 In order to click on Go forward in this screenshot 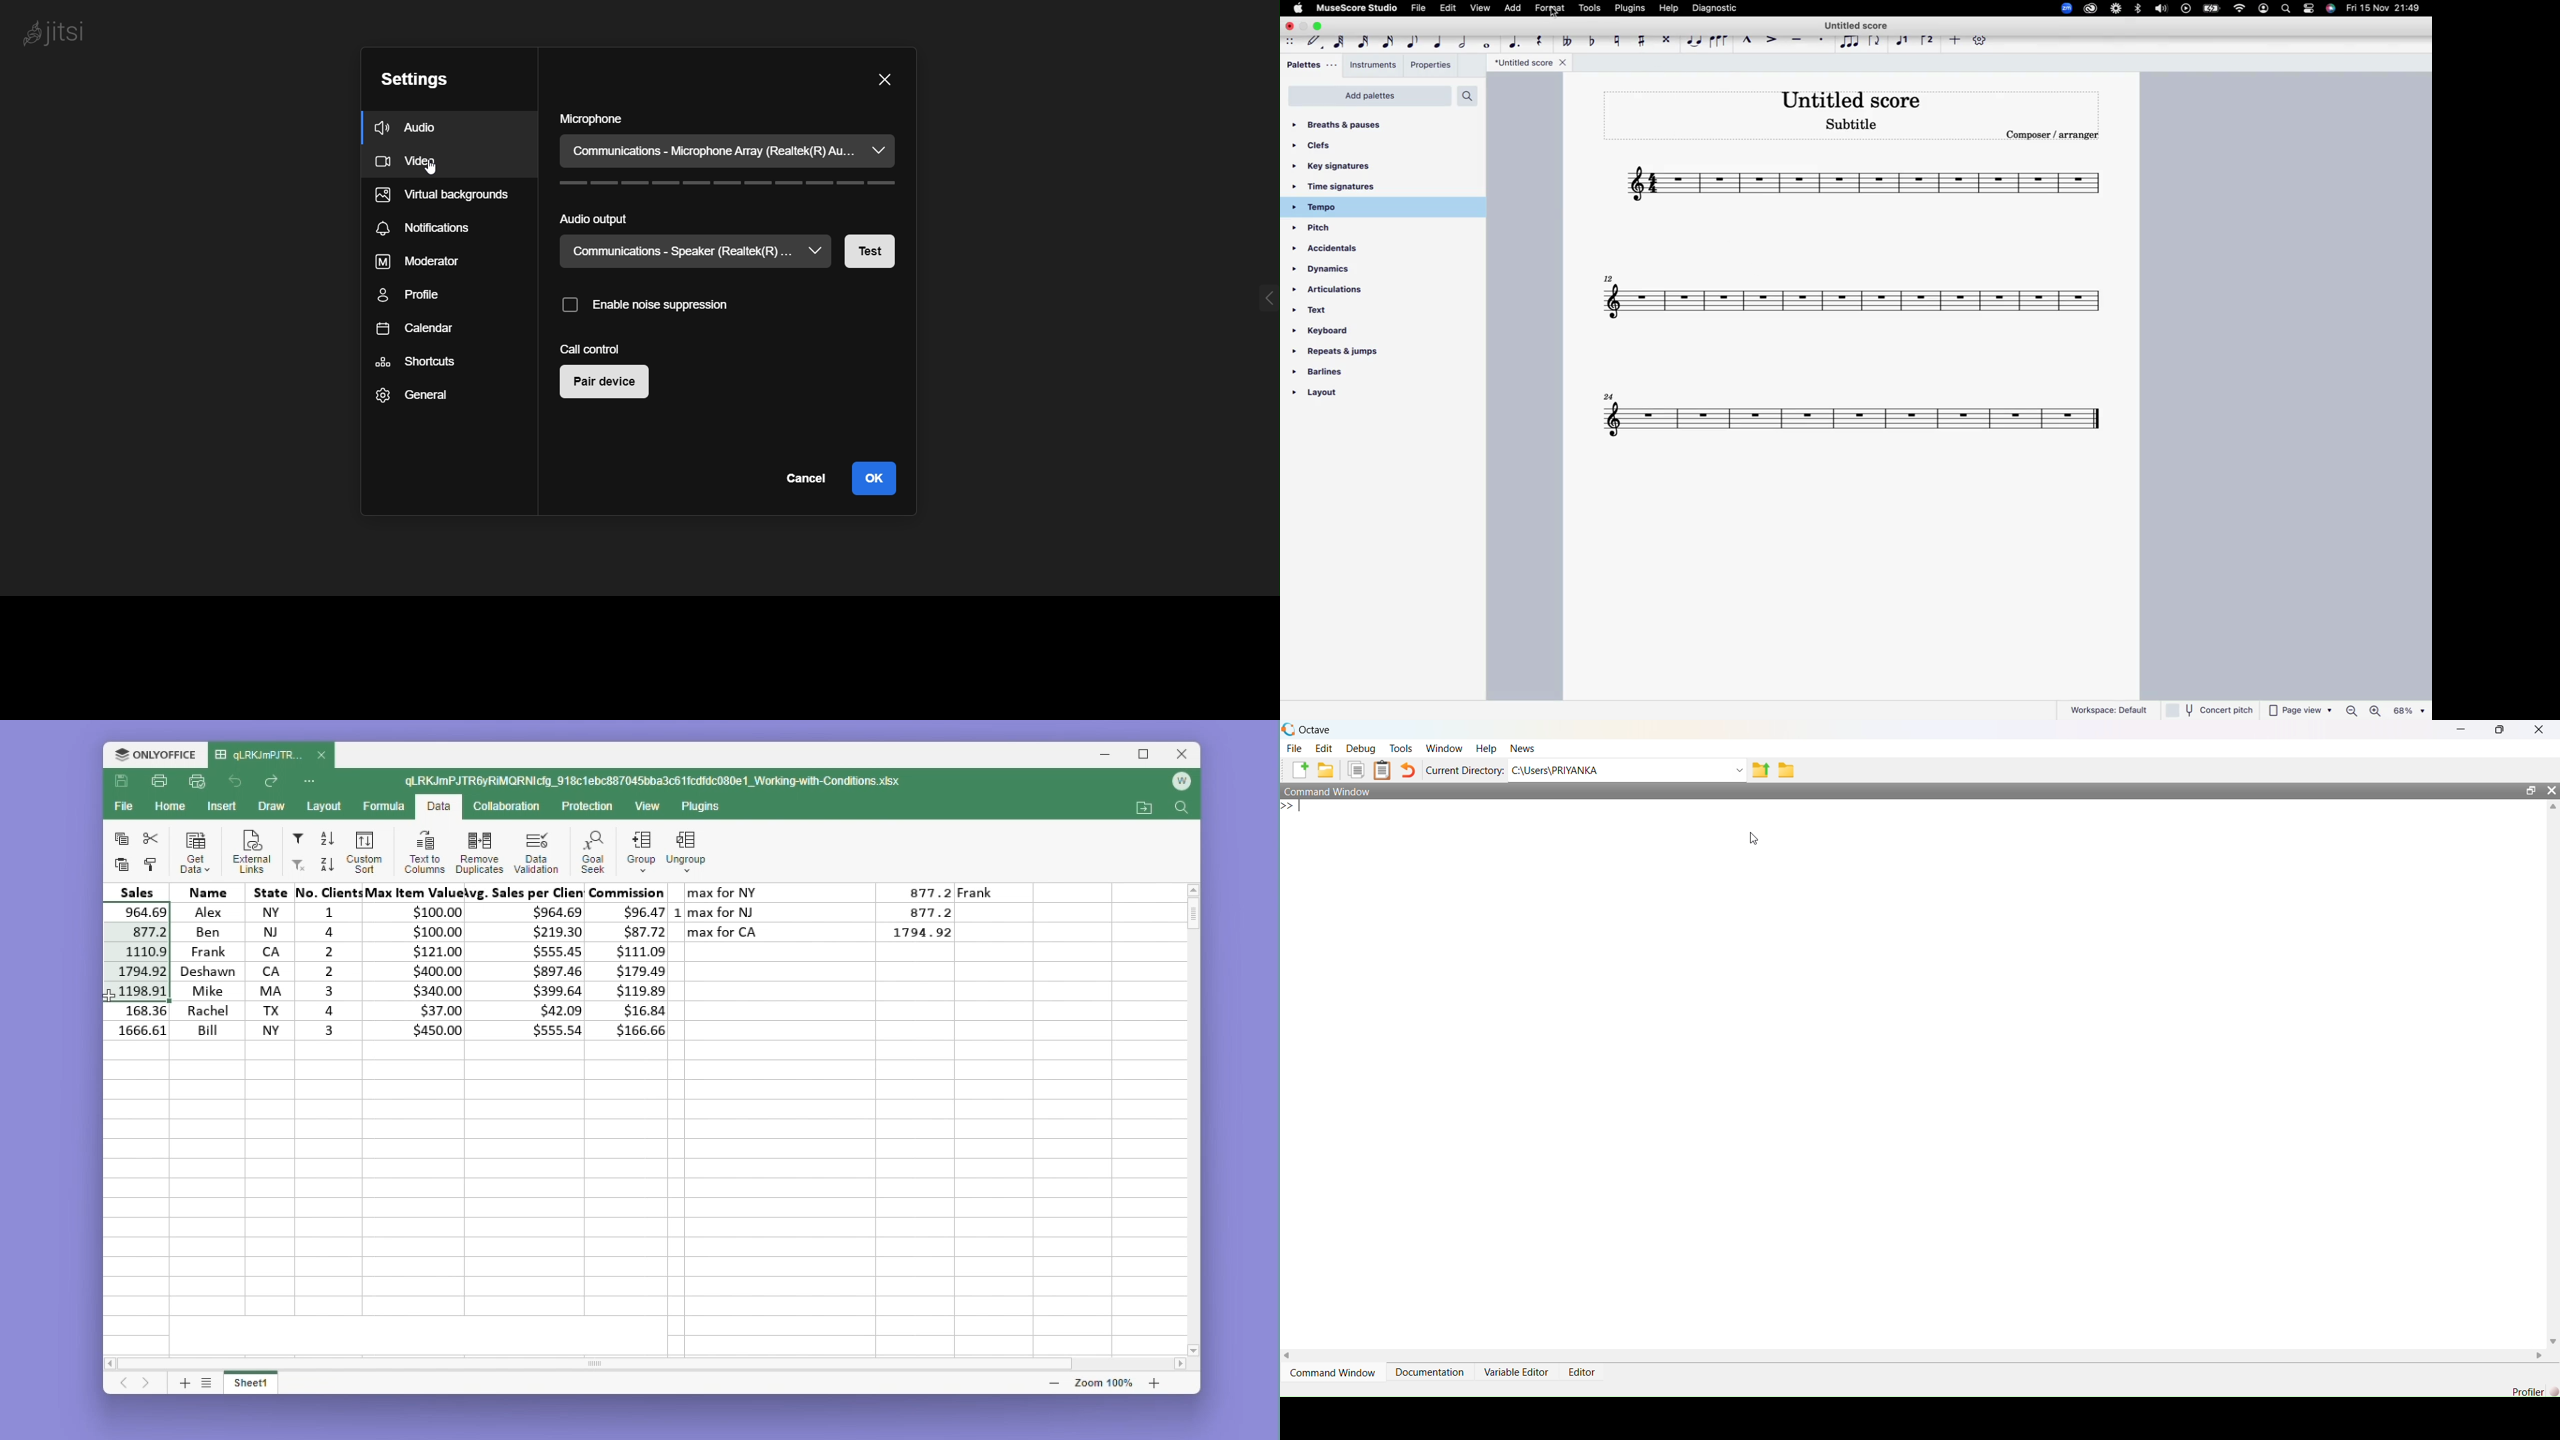, I will do `click(271, 782)`.